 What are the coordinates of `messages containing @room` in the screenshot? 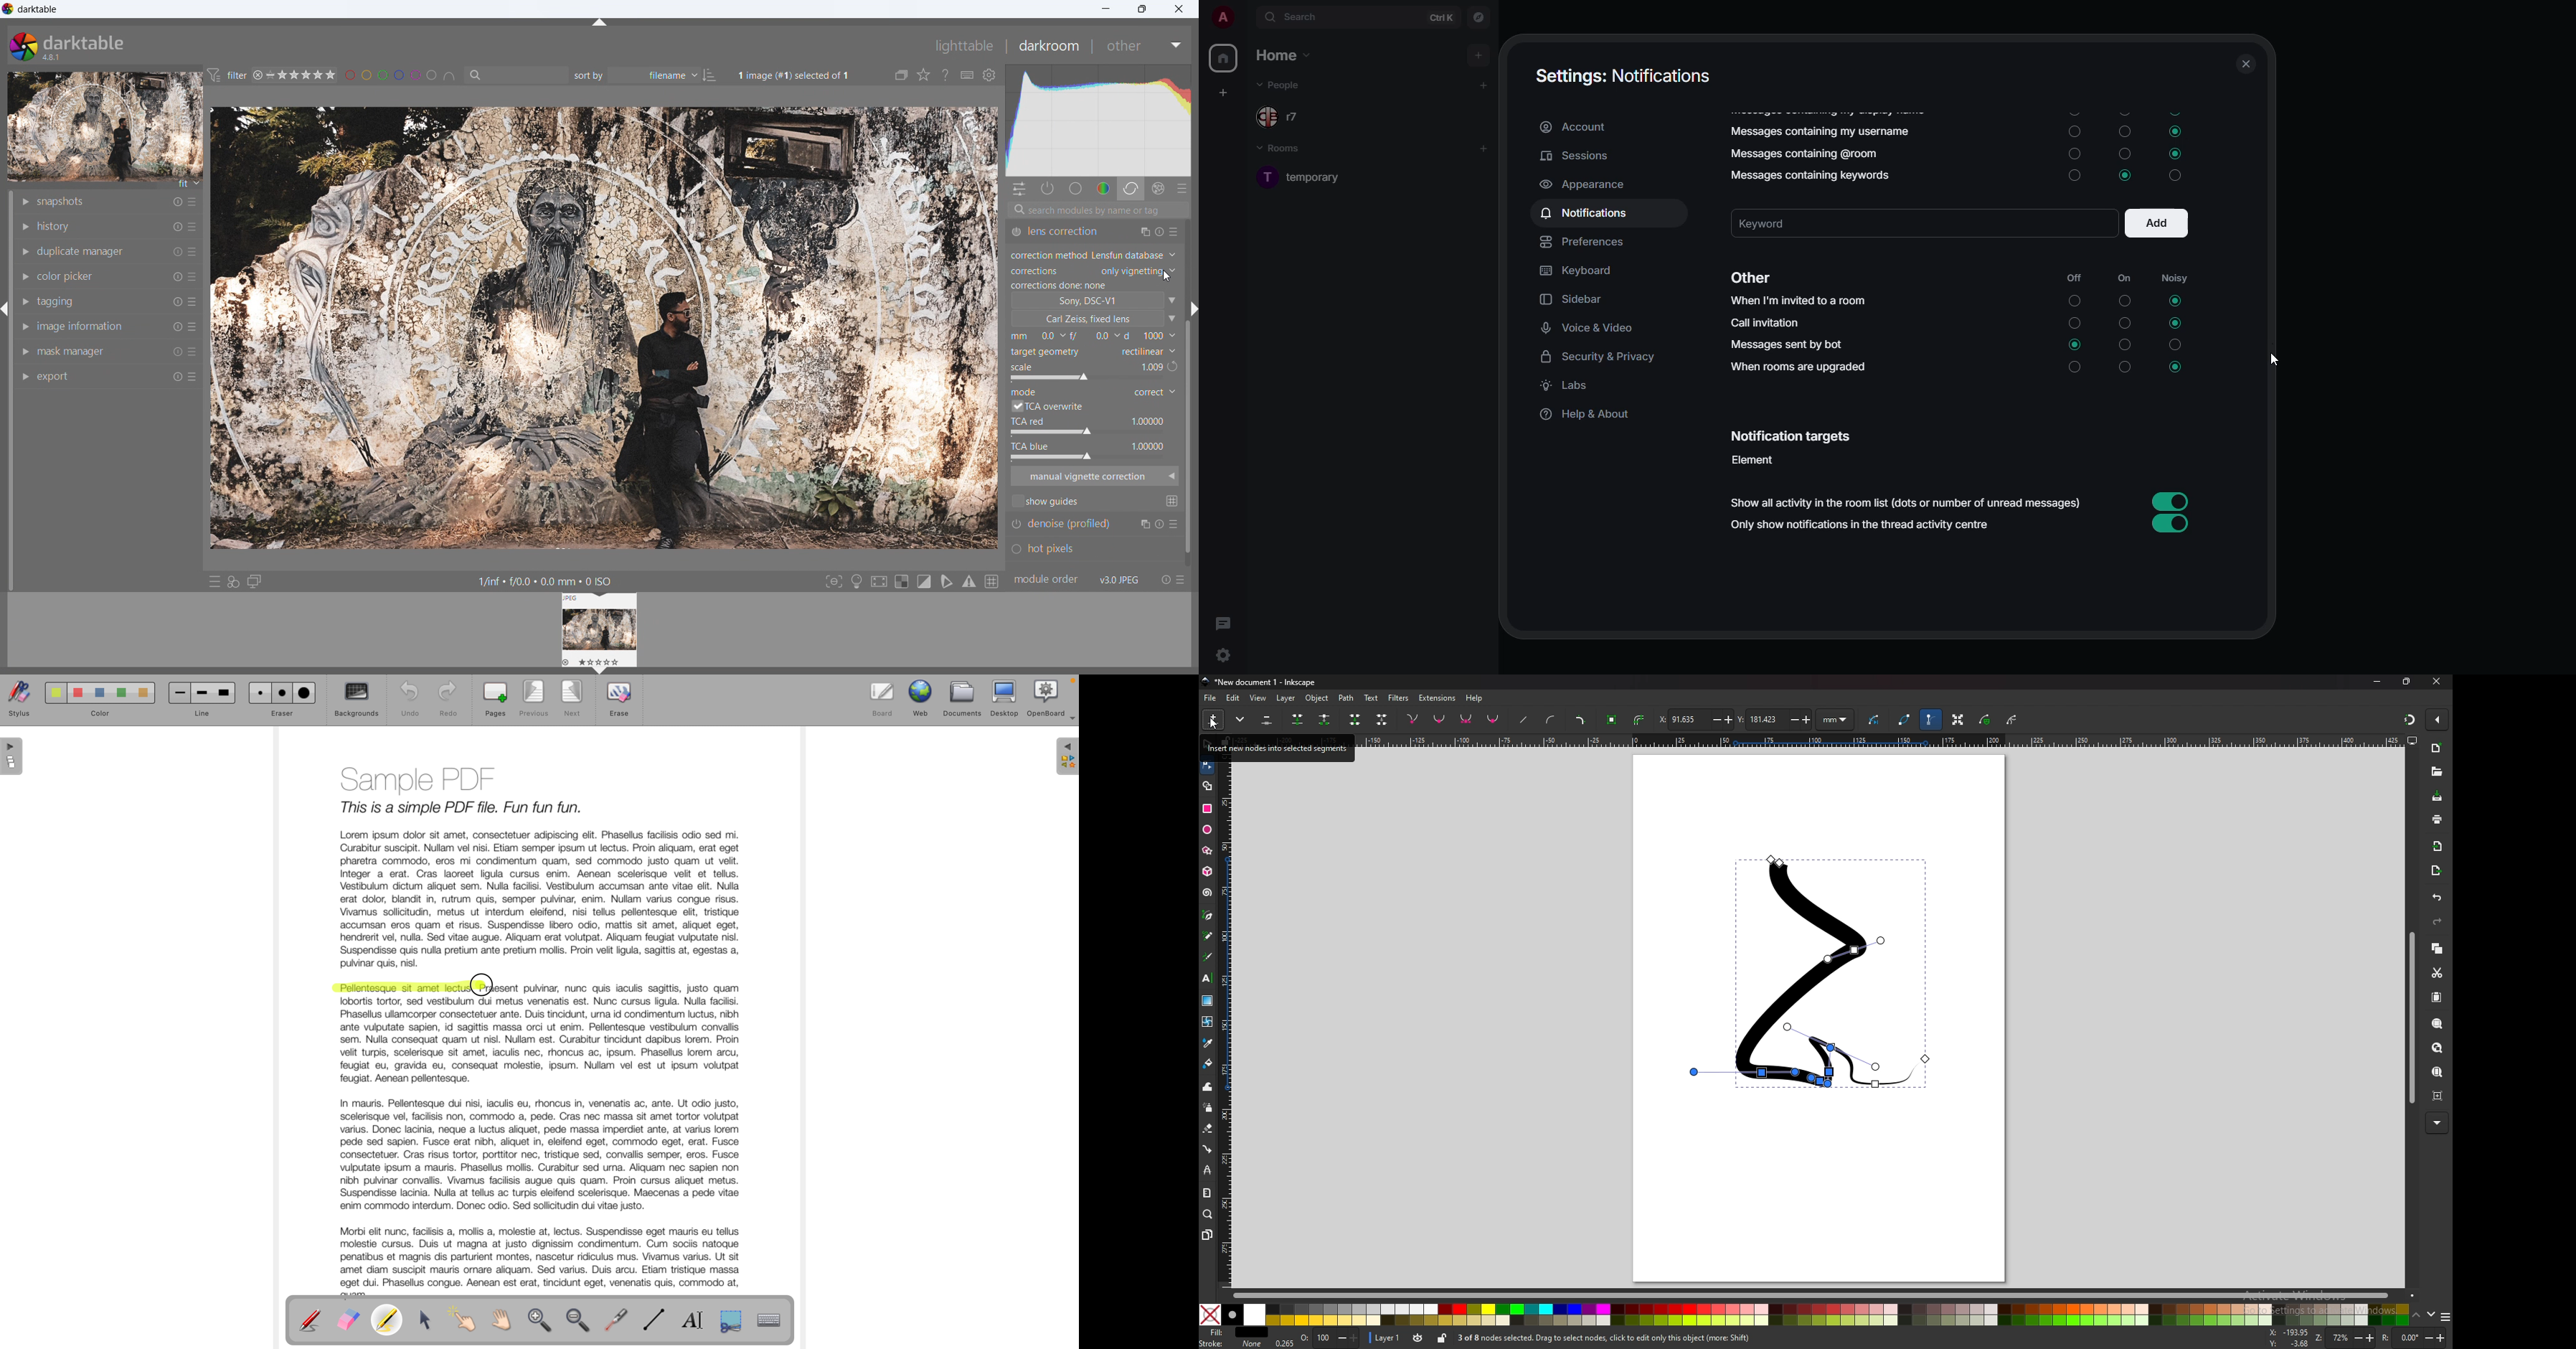 It's located at (1801, 154).